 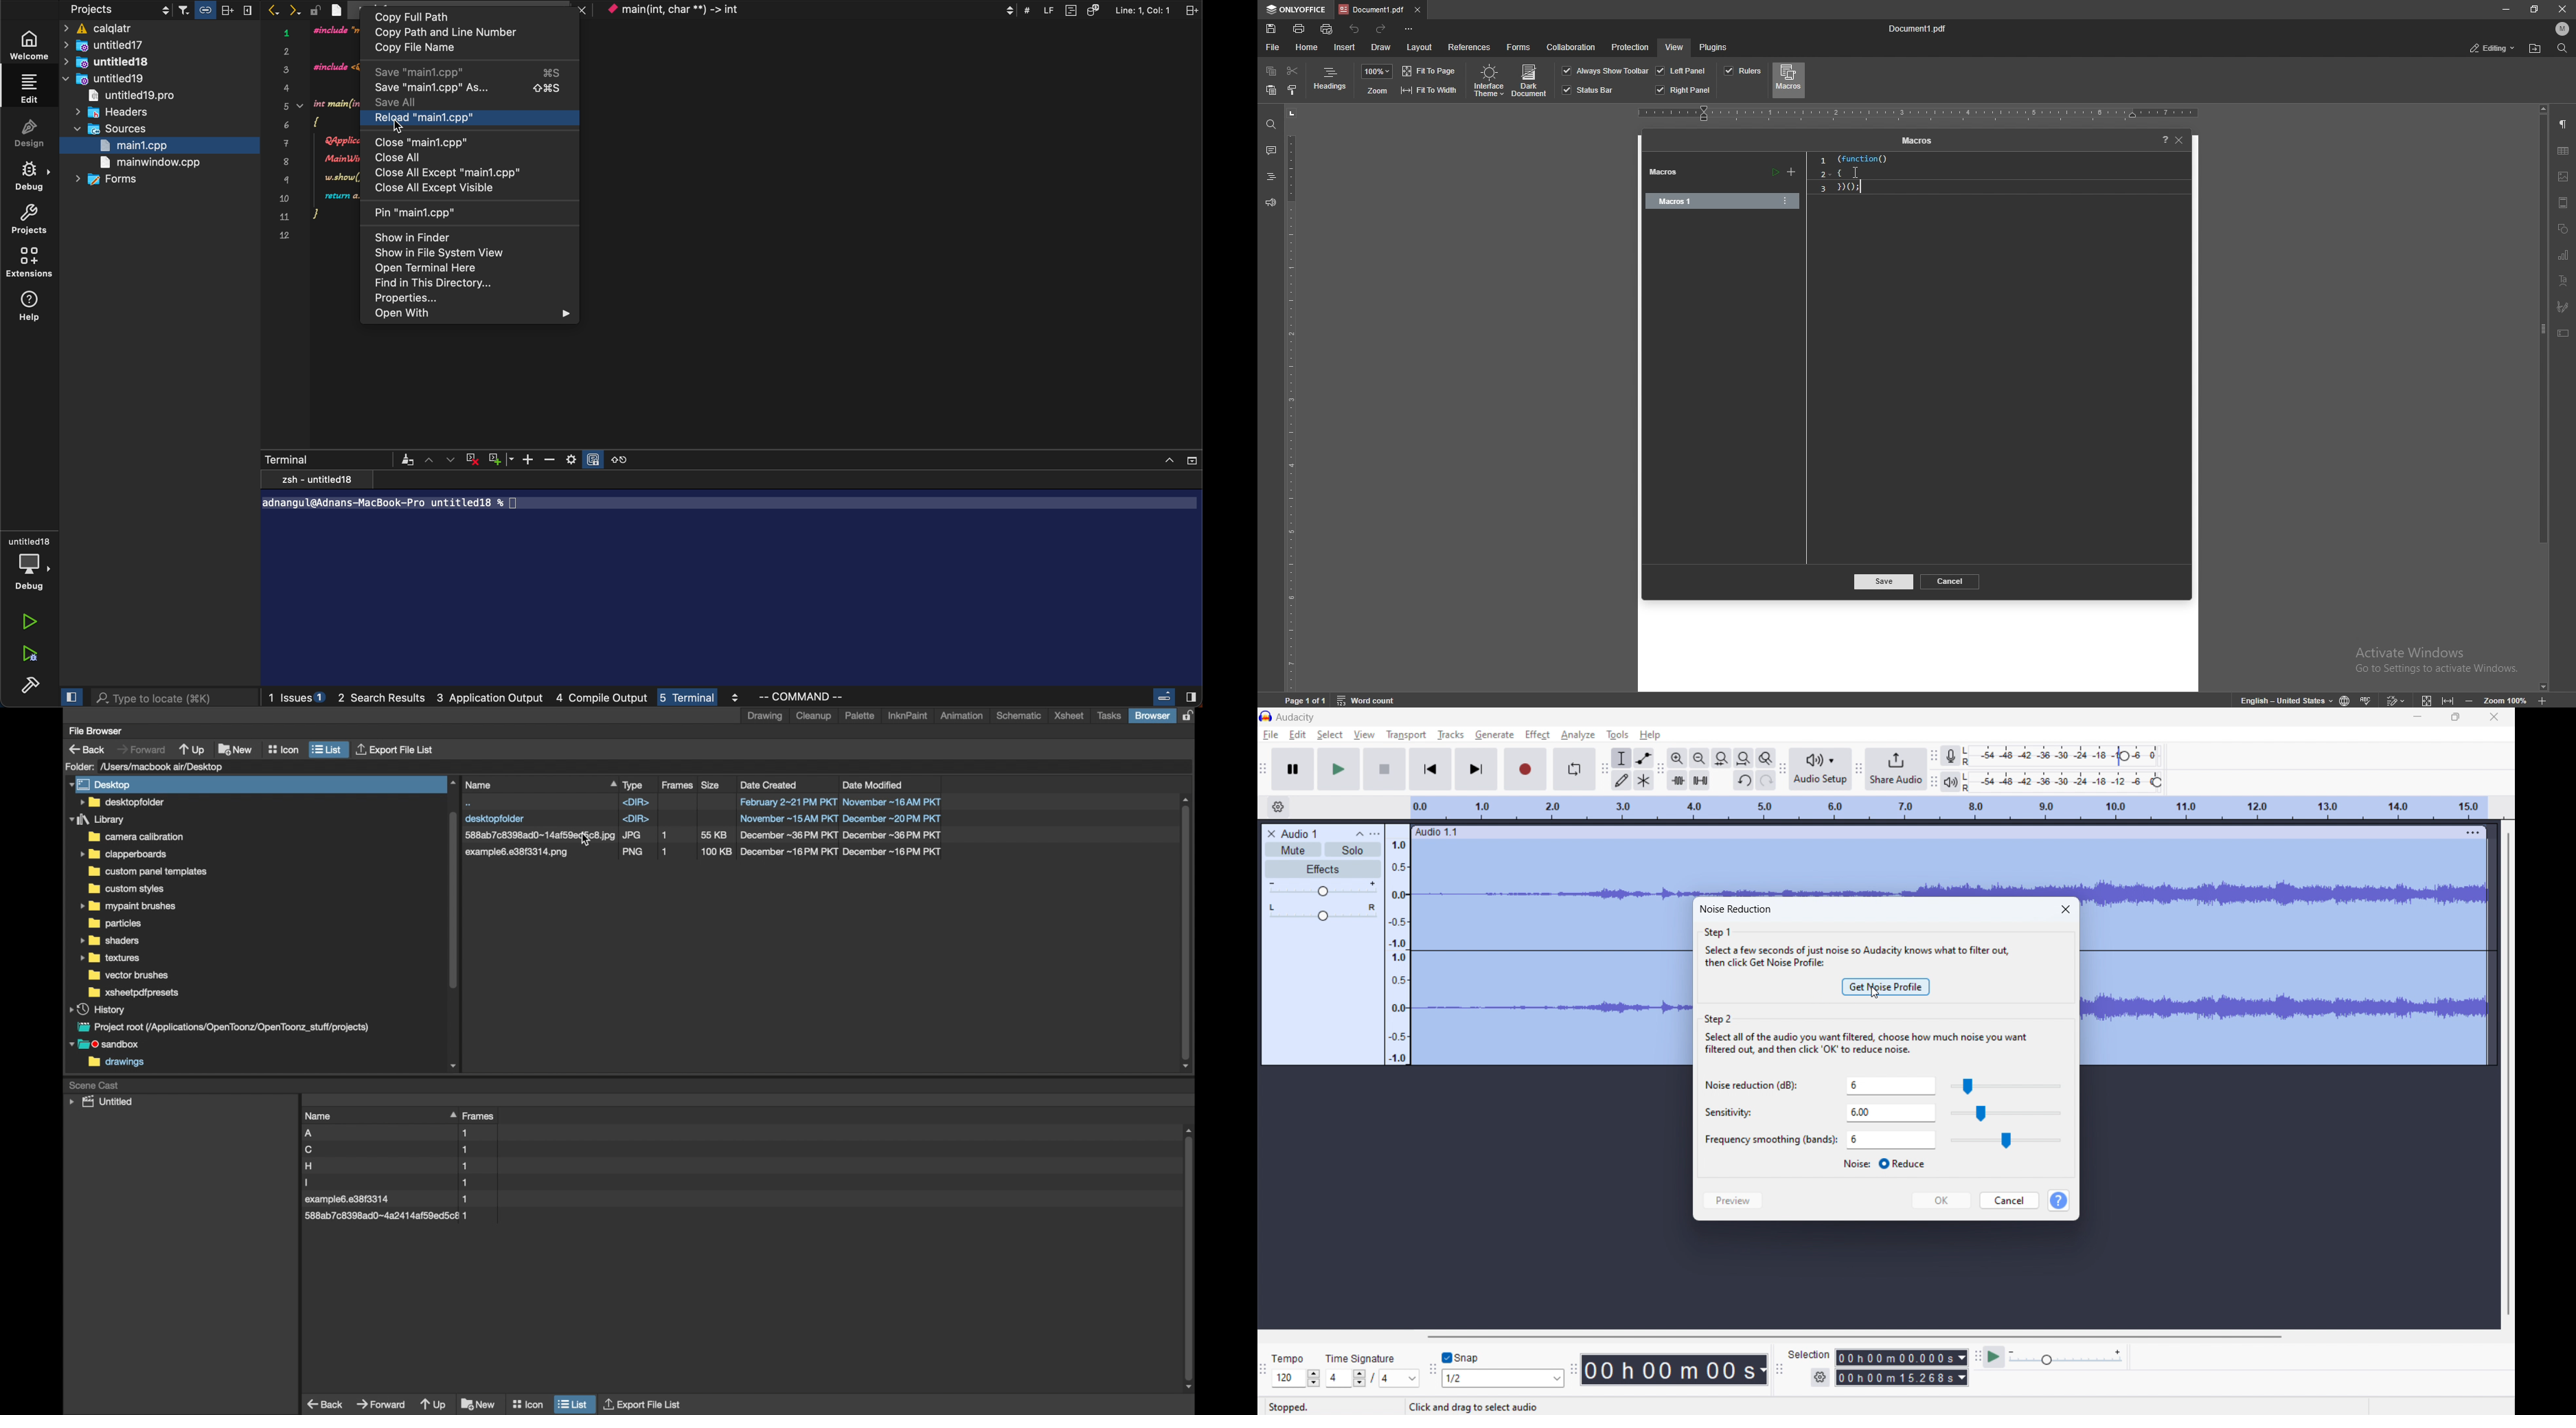 I want to click on trim audio outside selection, so click(x=1677, y=780).